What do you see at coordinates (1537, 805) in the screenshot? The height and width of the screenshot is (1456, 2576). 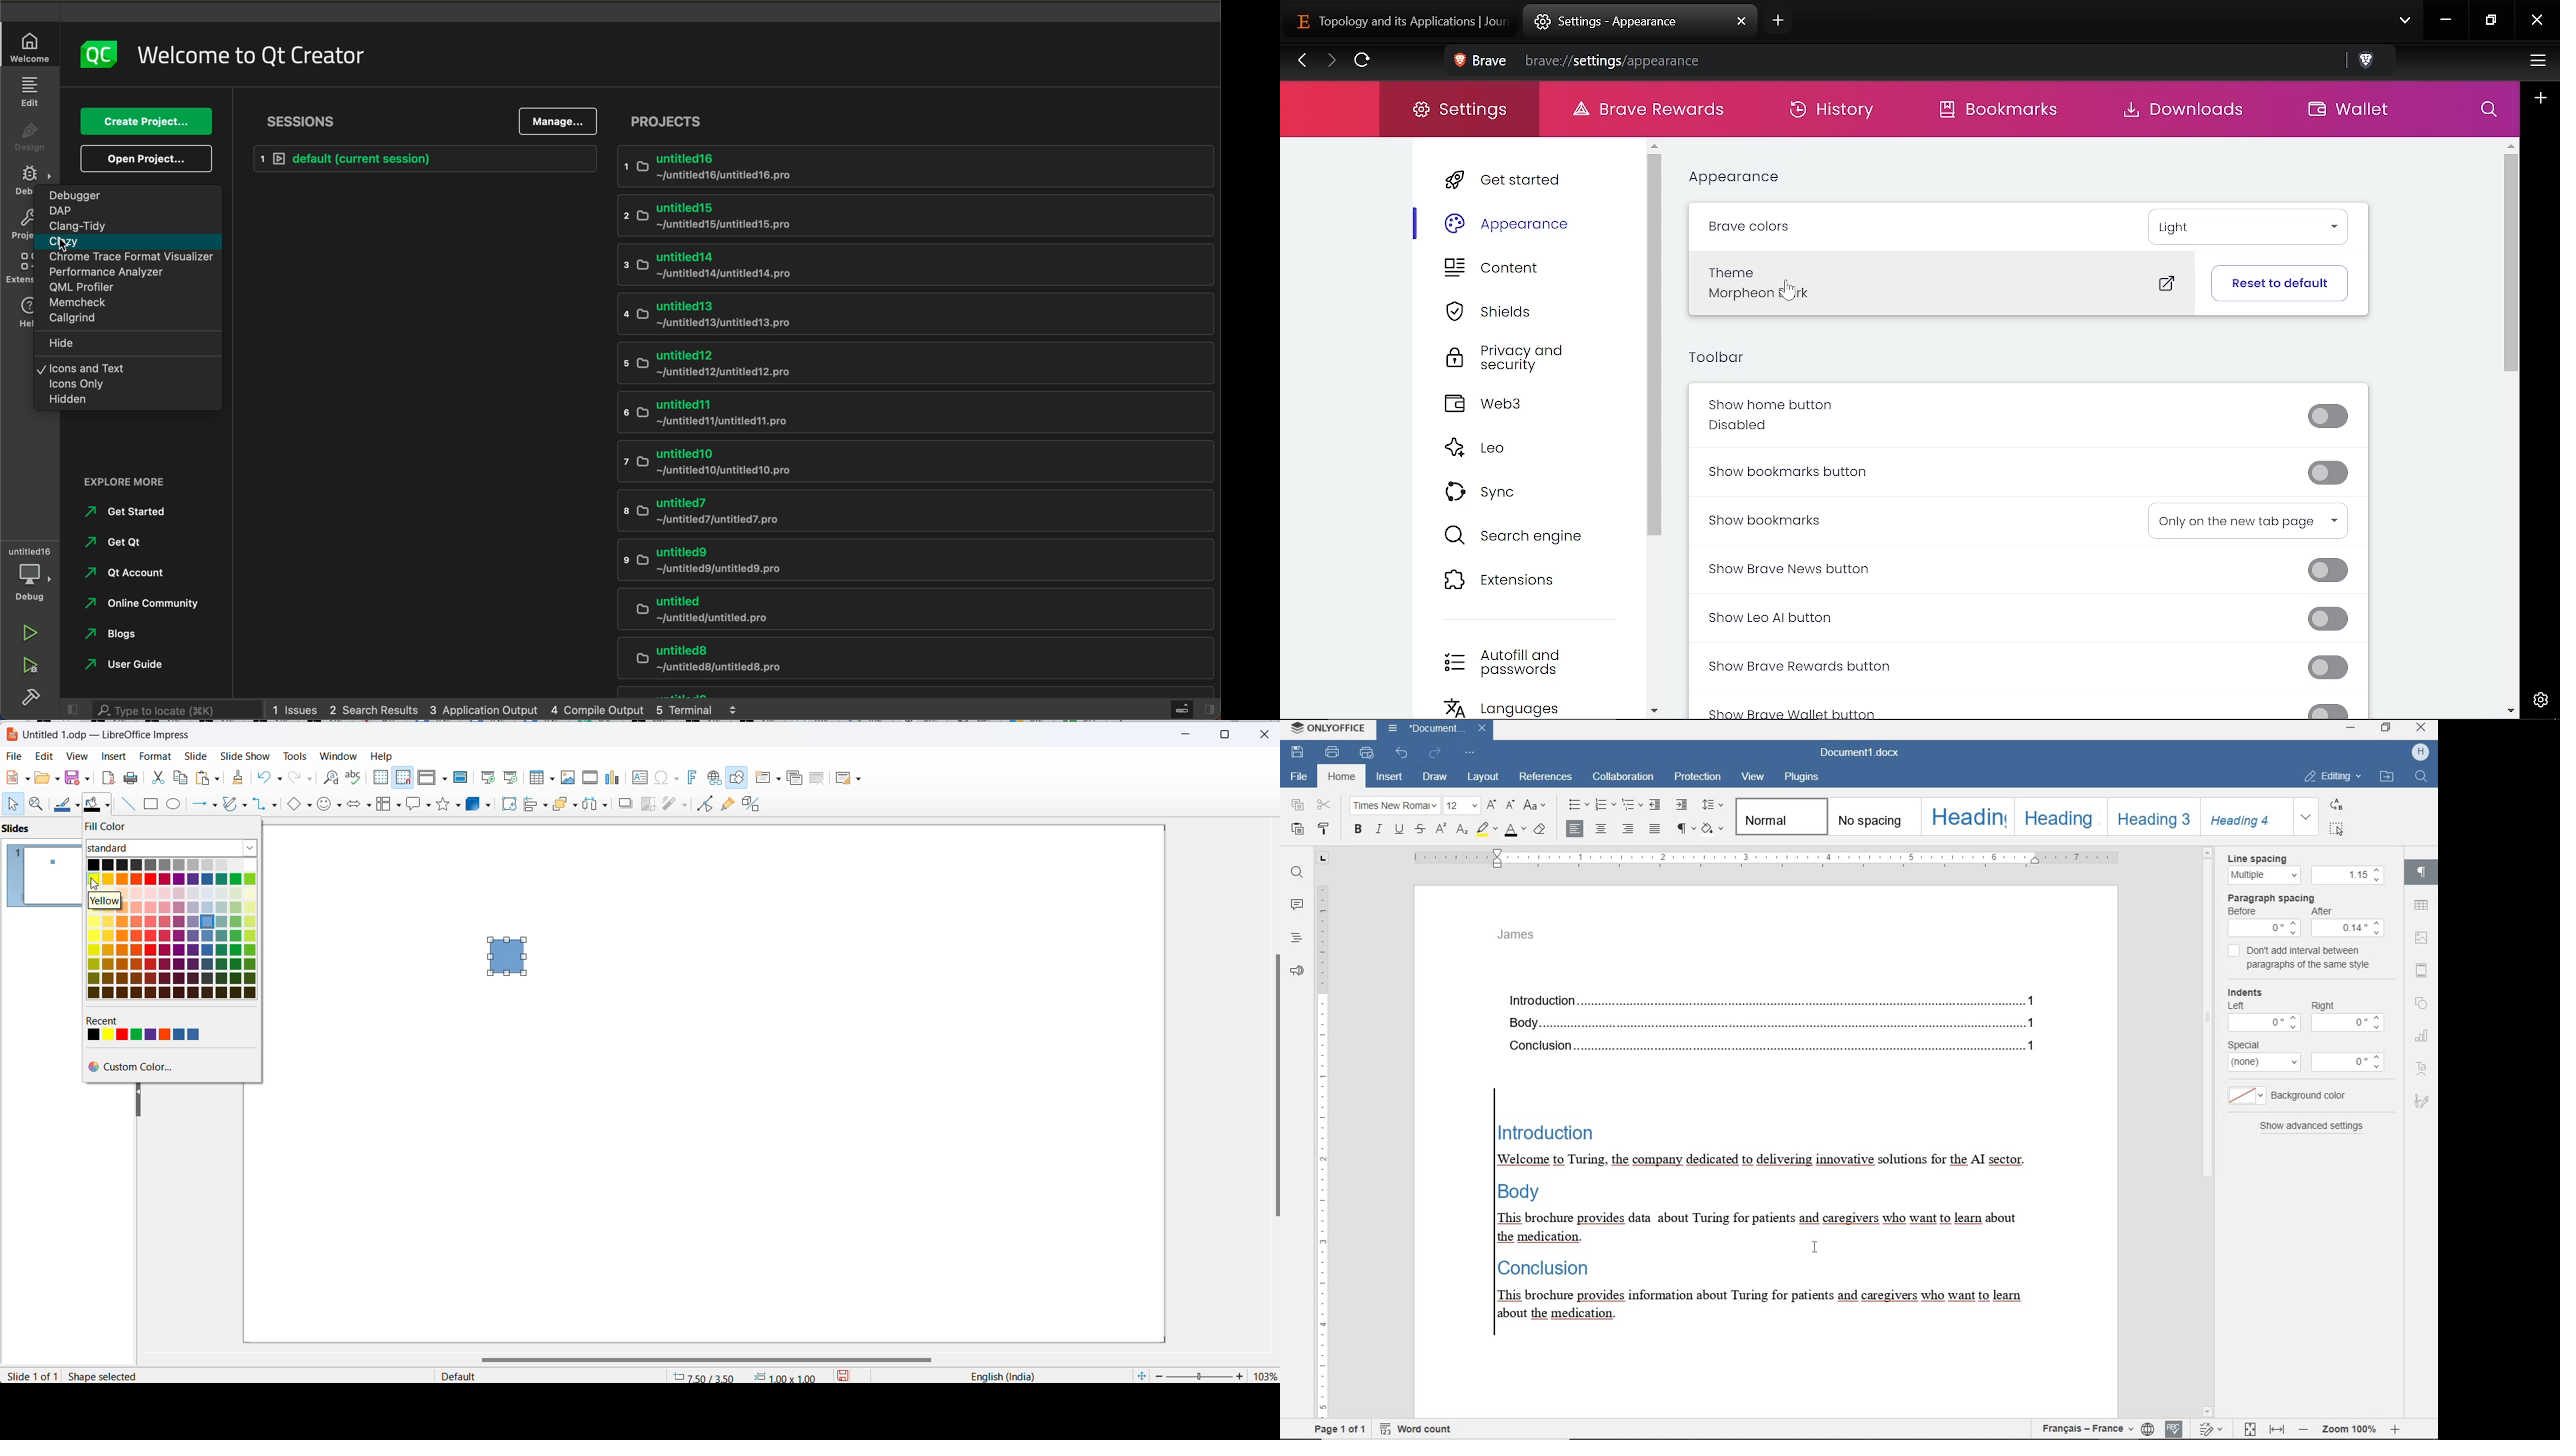 I see `change case` at bounding box center [1537, 805].